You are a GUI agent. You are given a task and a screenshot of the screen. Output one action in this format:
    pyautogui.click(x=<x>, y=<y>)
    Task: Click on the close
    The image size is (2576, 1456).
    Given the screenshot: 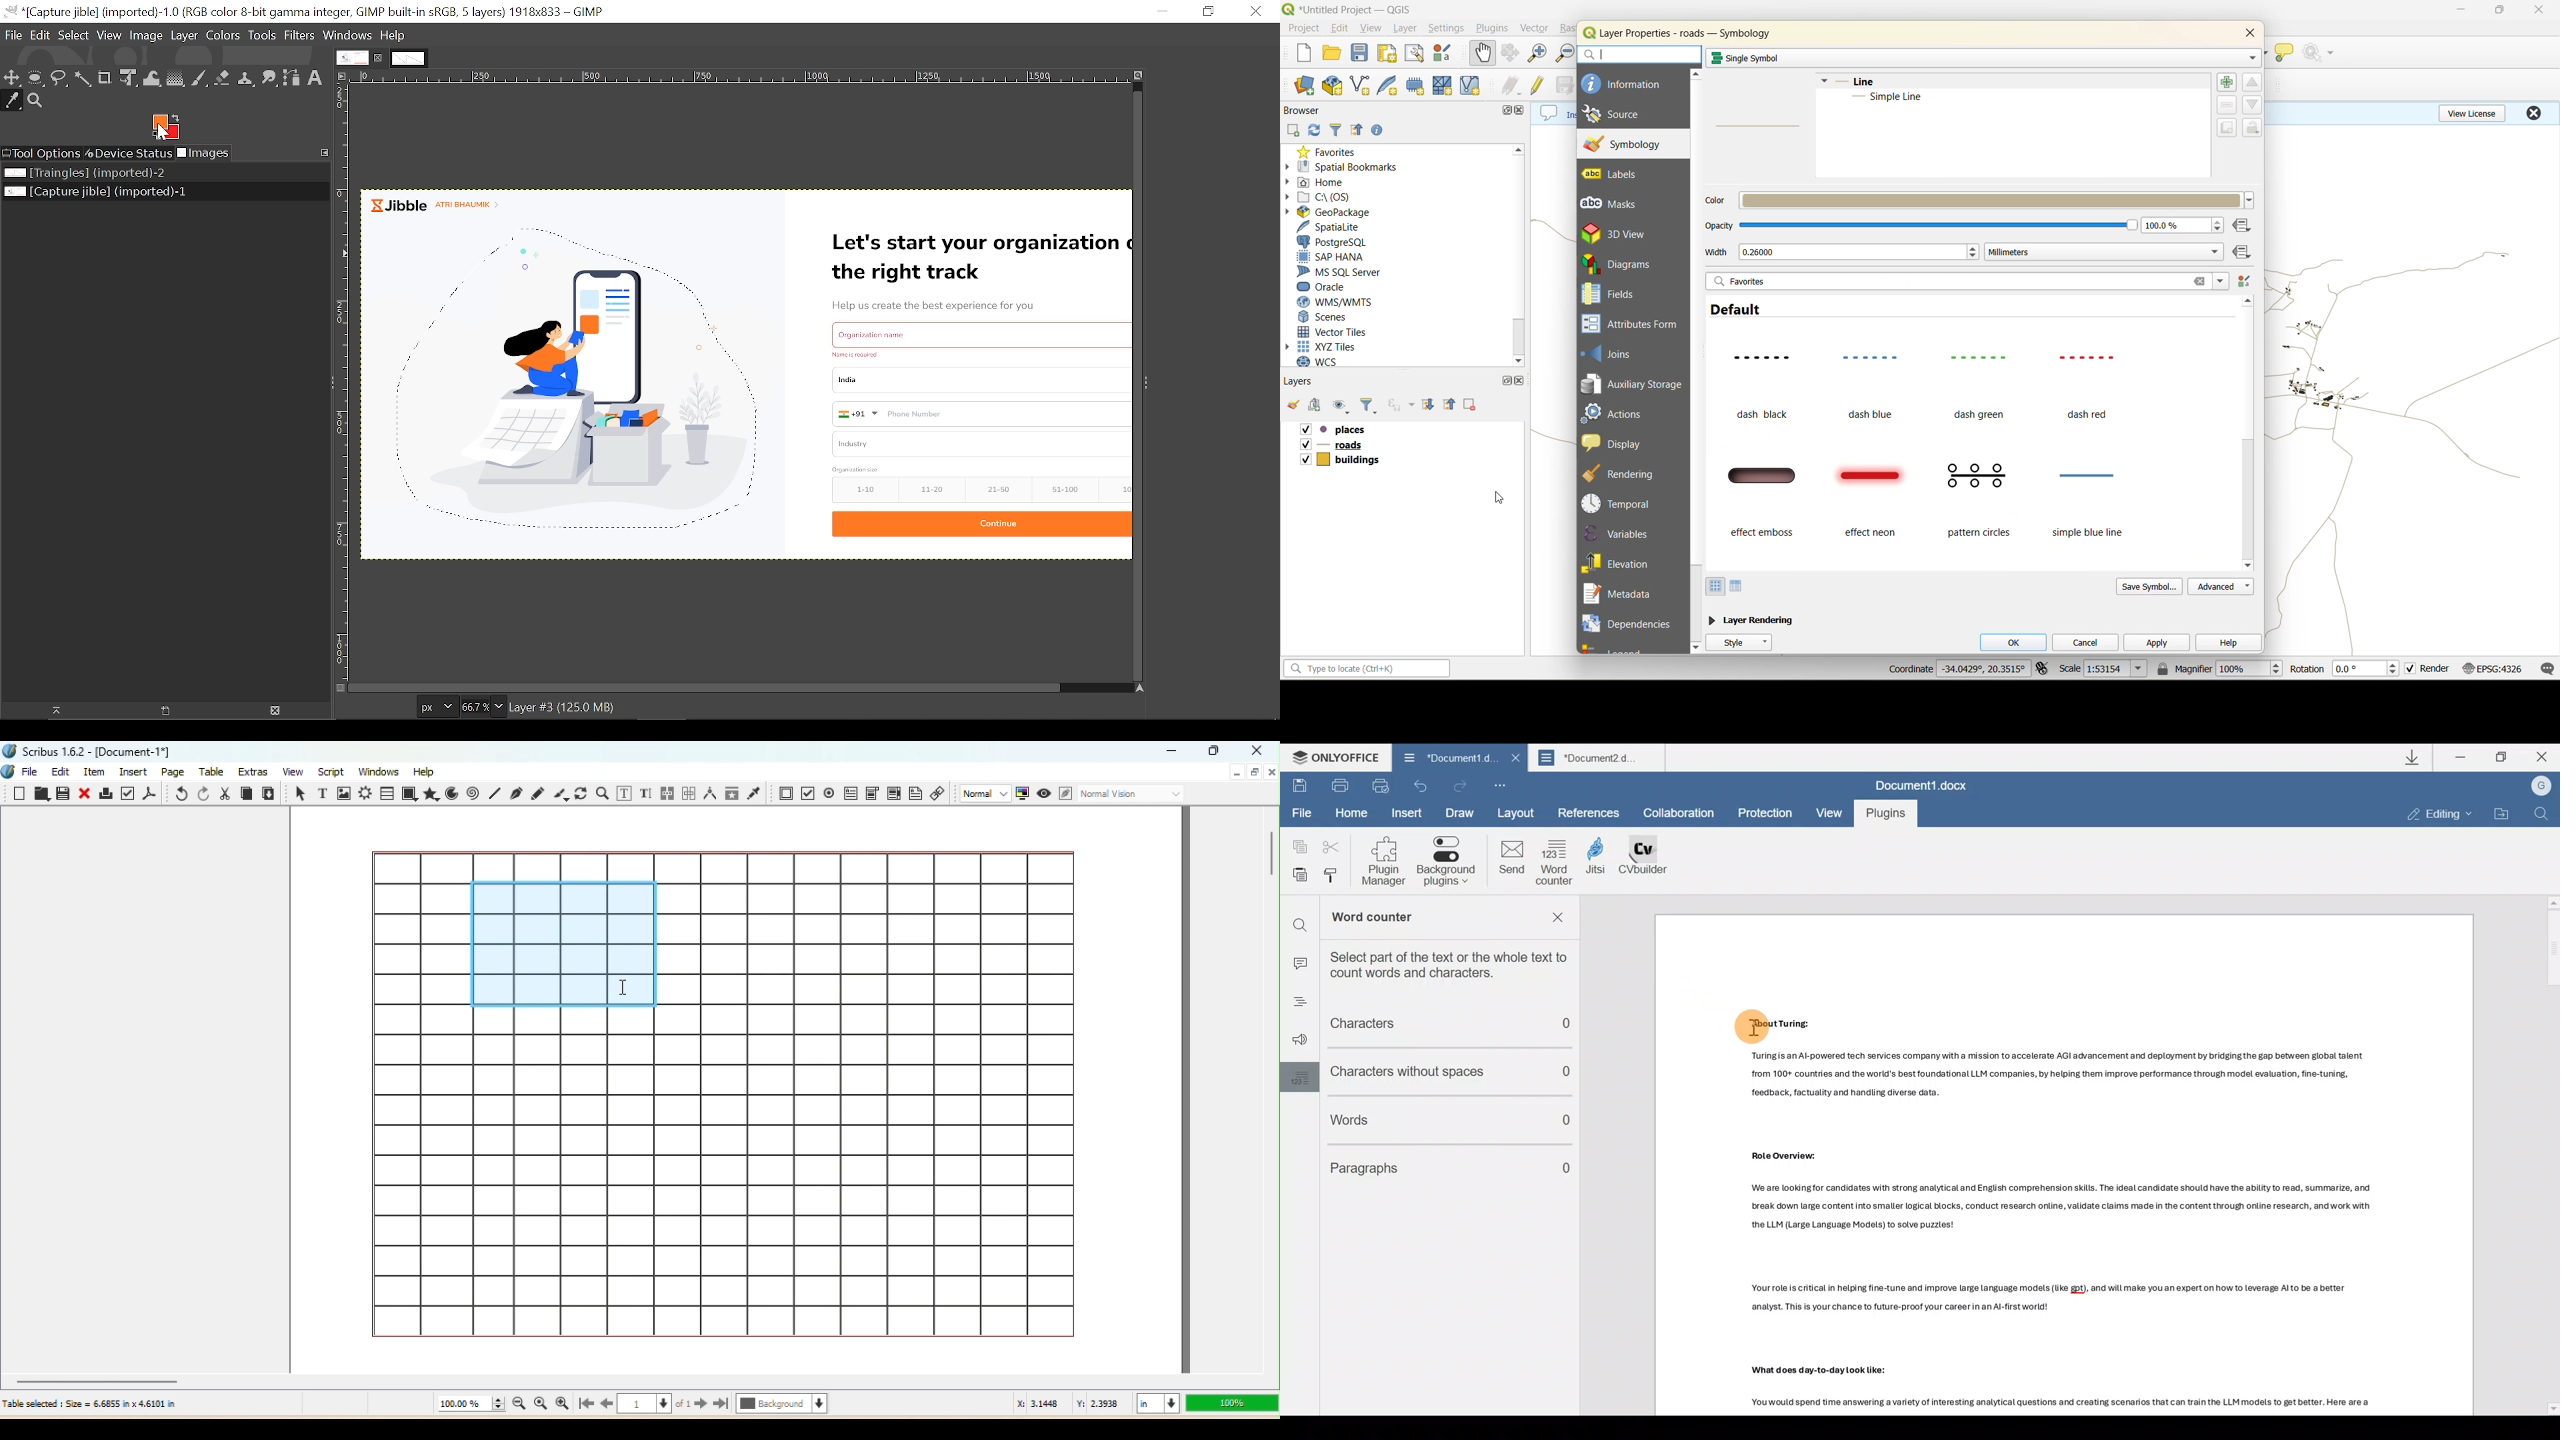 What is the action you would take?
    pyautogui.click(x=1520, y=112)
    